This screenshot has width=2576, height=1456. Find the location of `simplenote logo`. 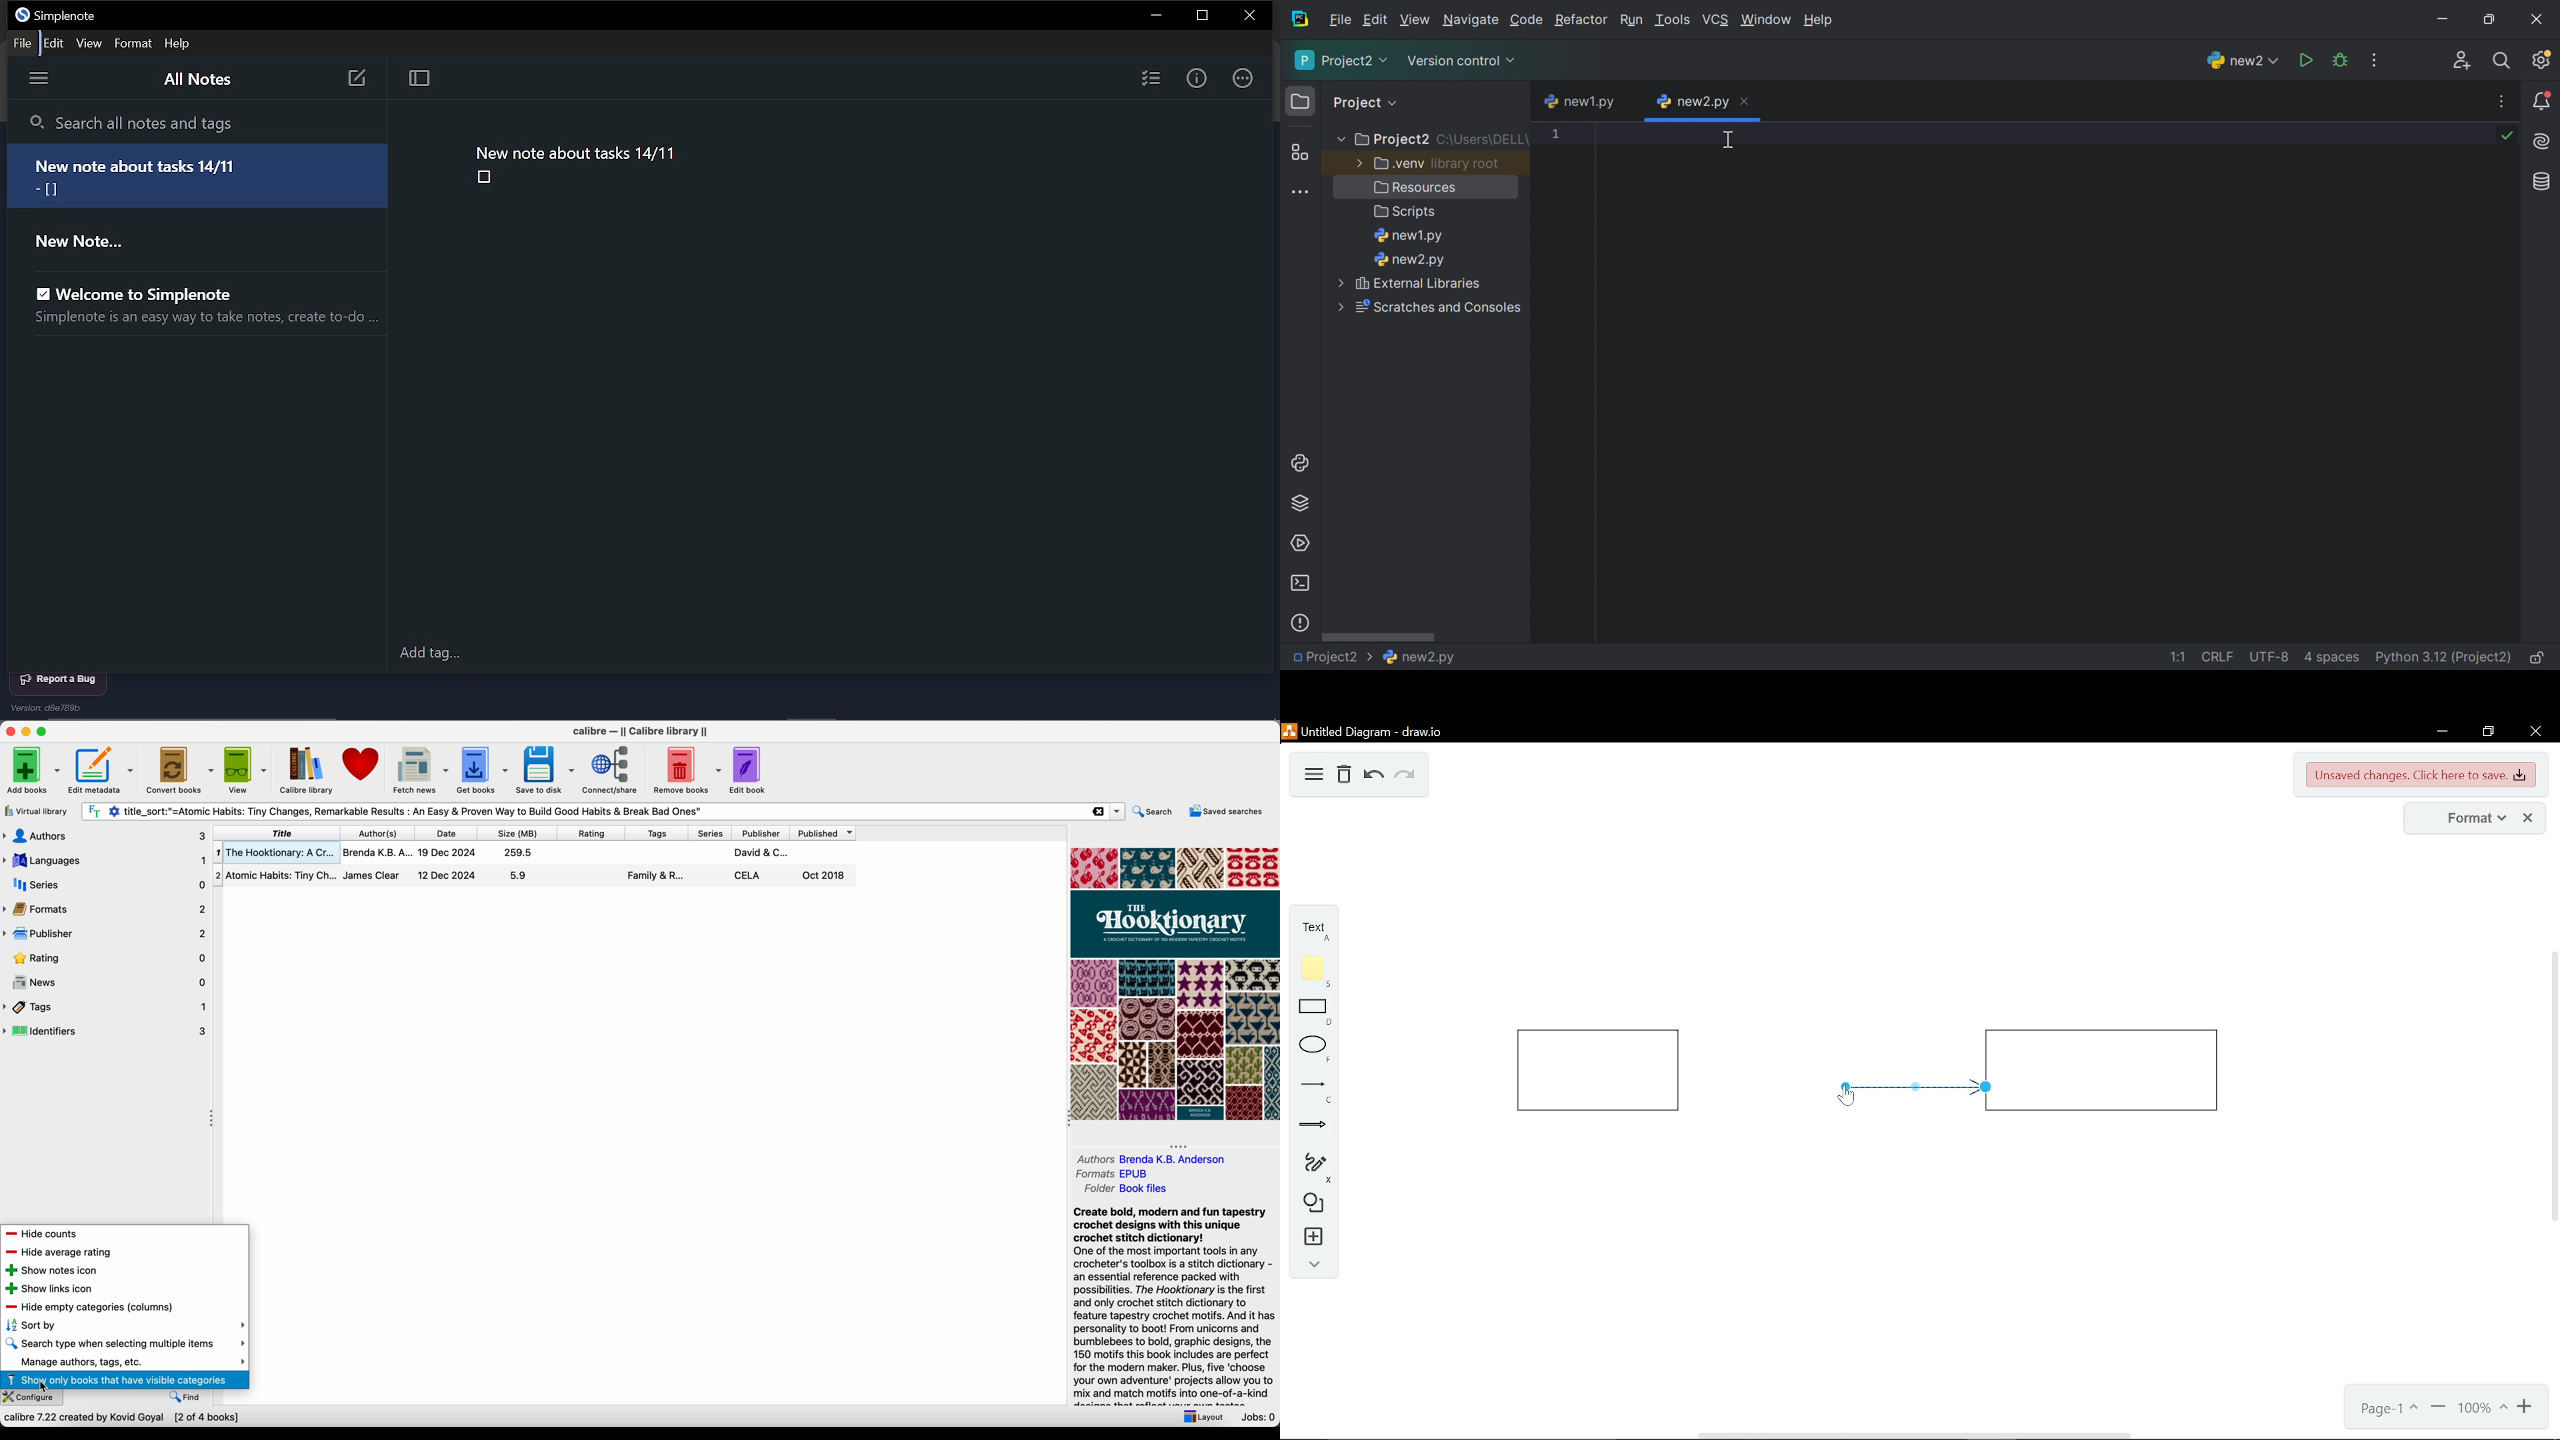

simplenote logo is located at coordinates (20, 16).